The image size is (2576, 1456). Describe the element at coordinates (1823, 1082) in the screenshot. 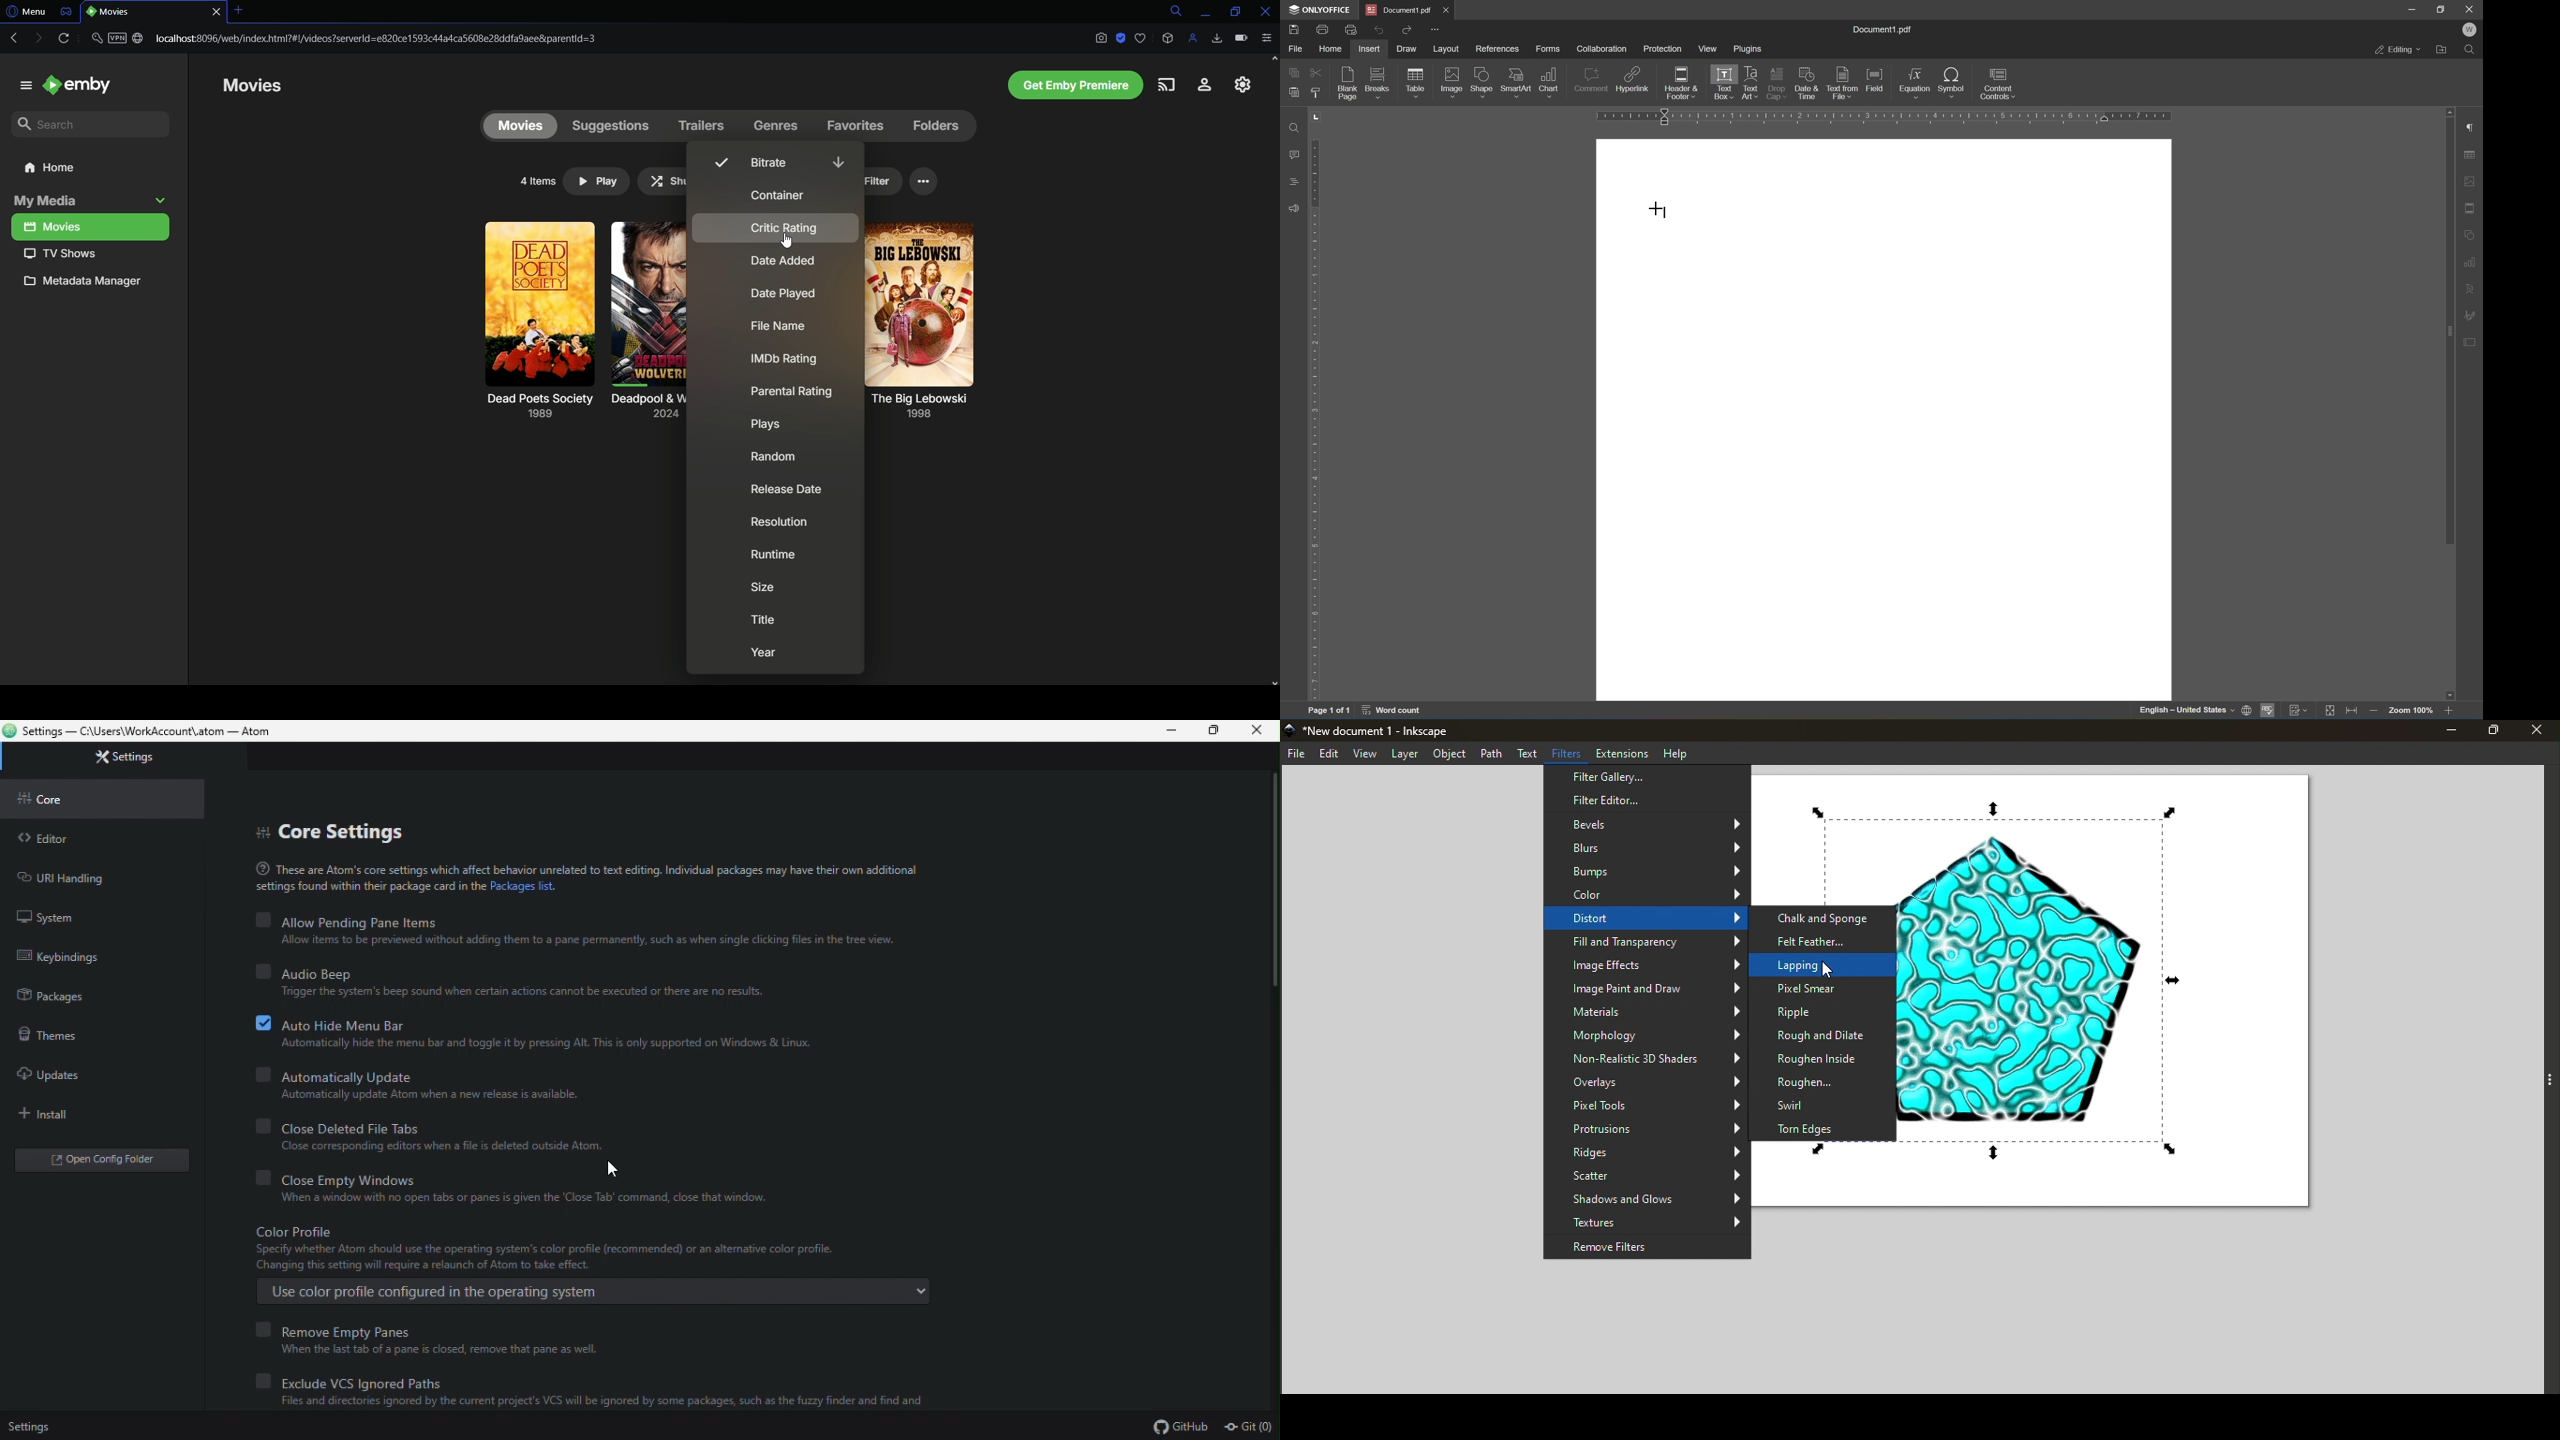

I see `Roughen..` at that location.